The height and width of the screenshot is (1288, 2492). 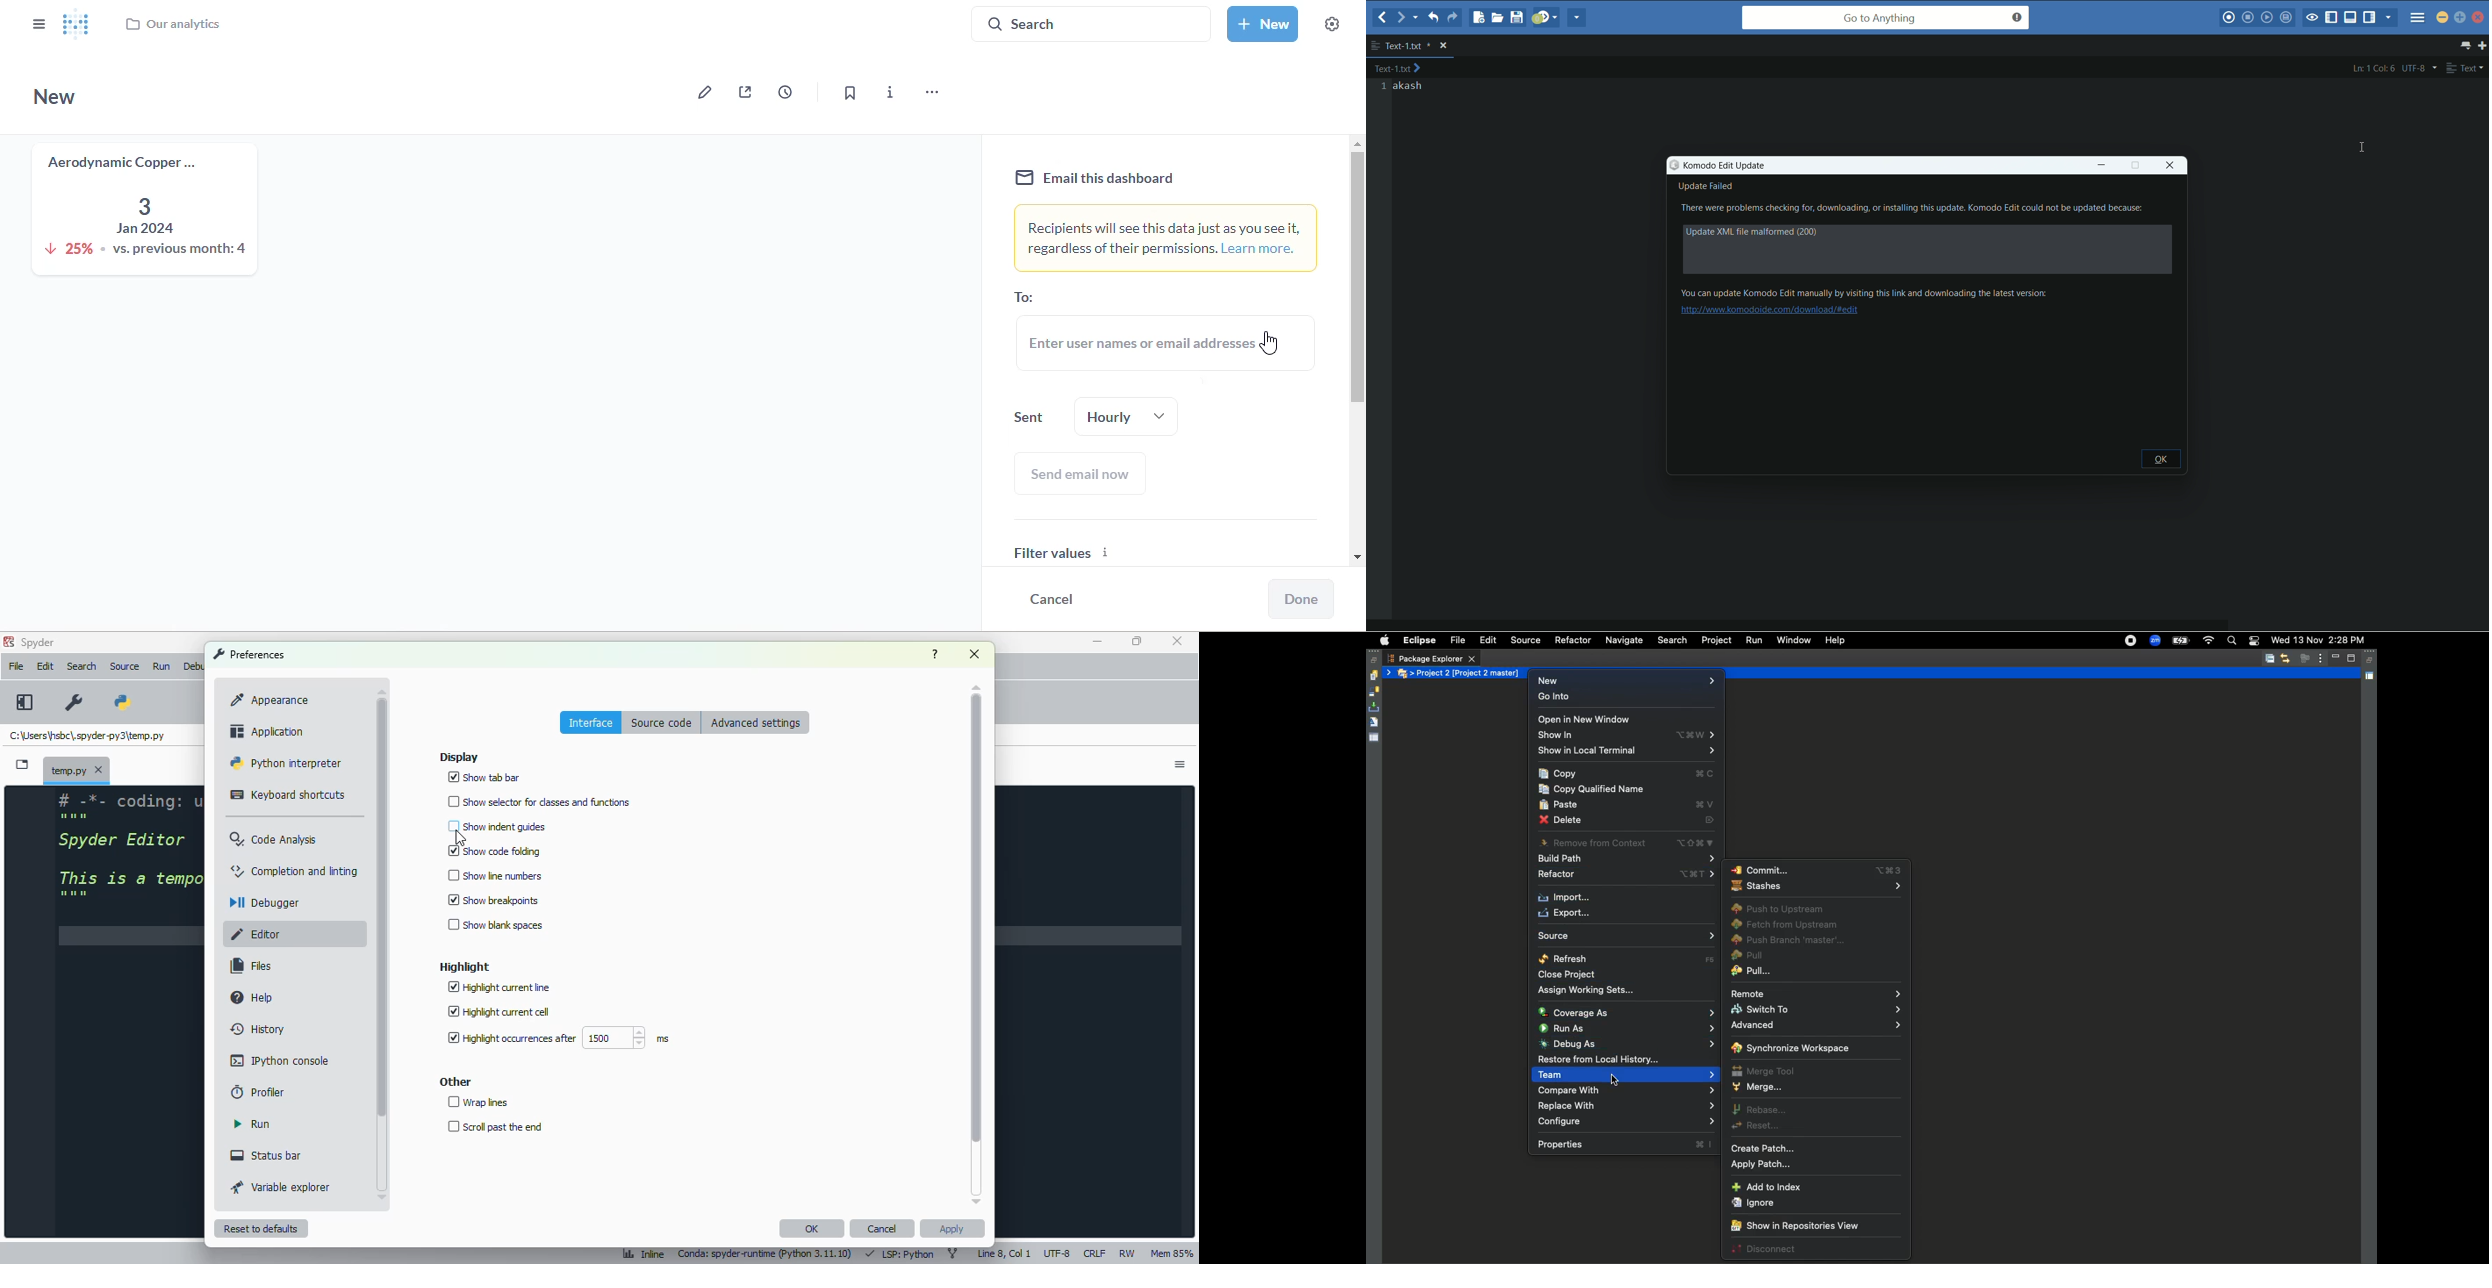 What do you see at coordinates (492, 900) in the screenshot?
I see `show breakpoints` at bounding box center [492, 900].